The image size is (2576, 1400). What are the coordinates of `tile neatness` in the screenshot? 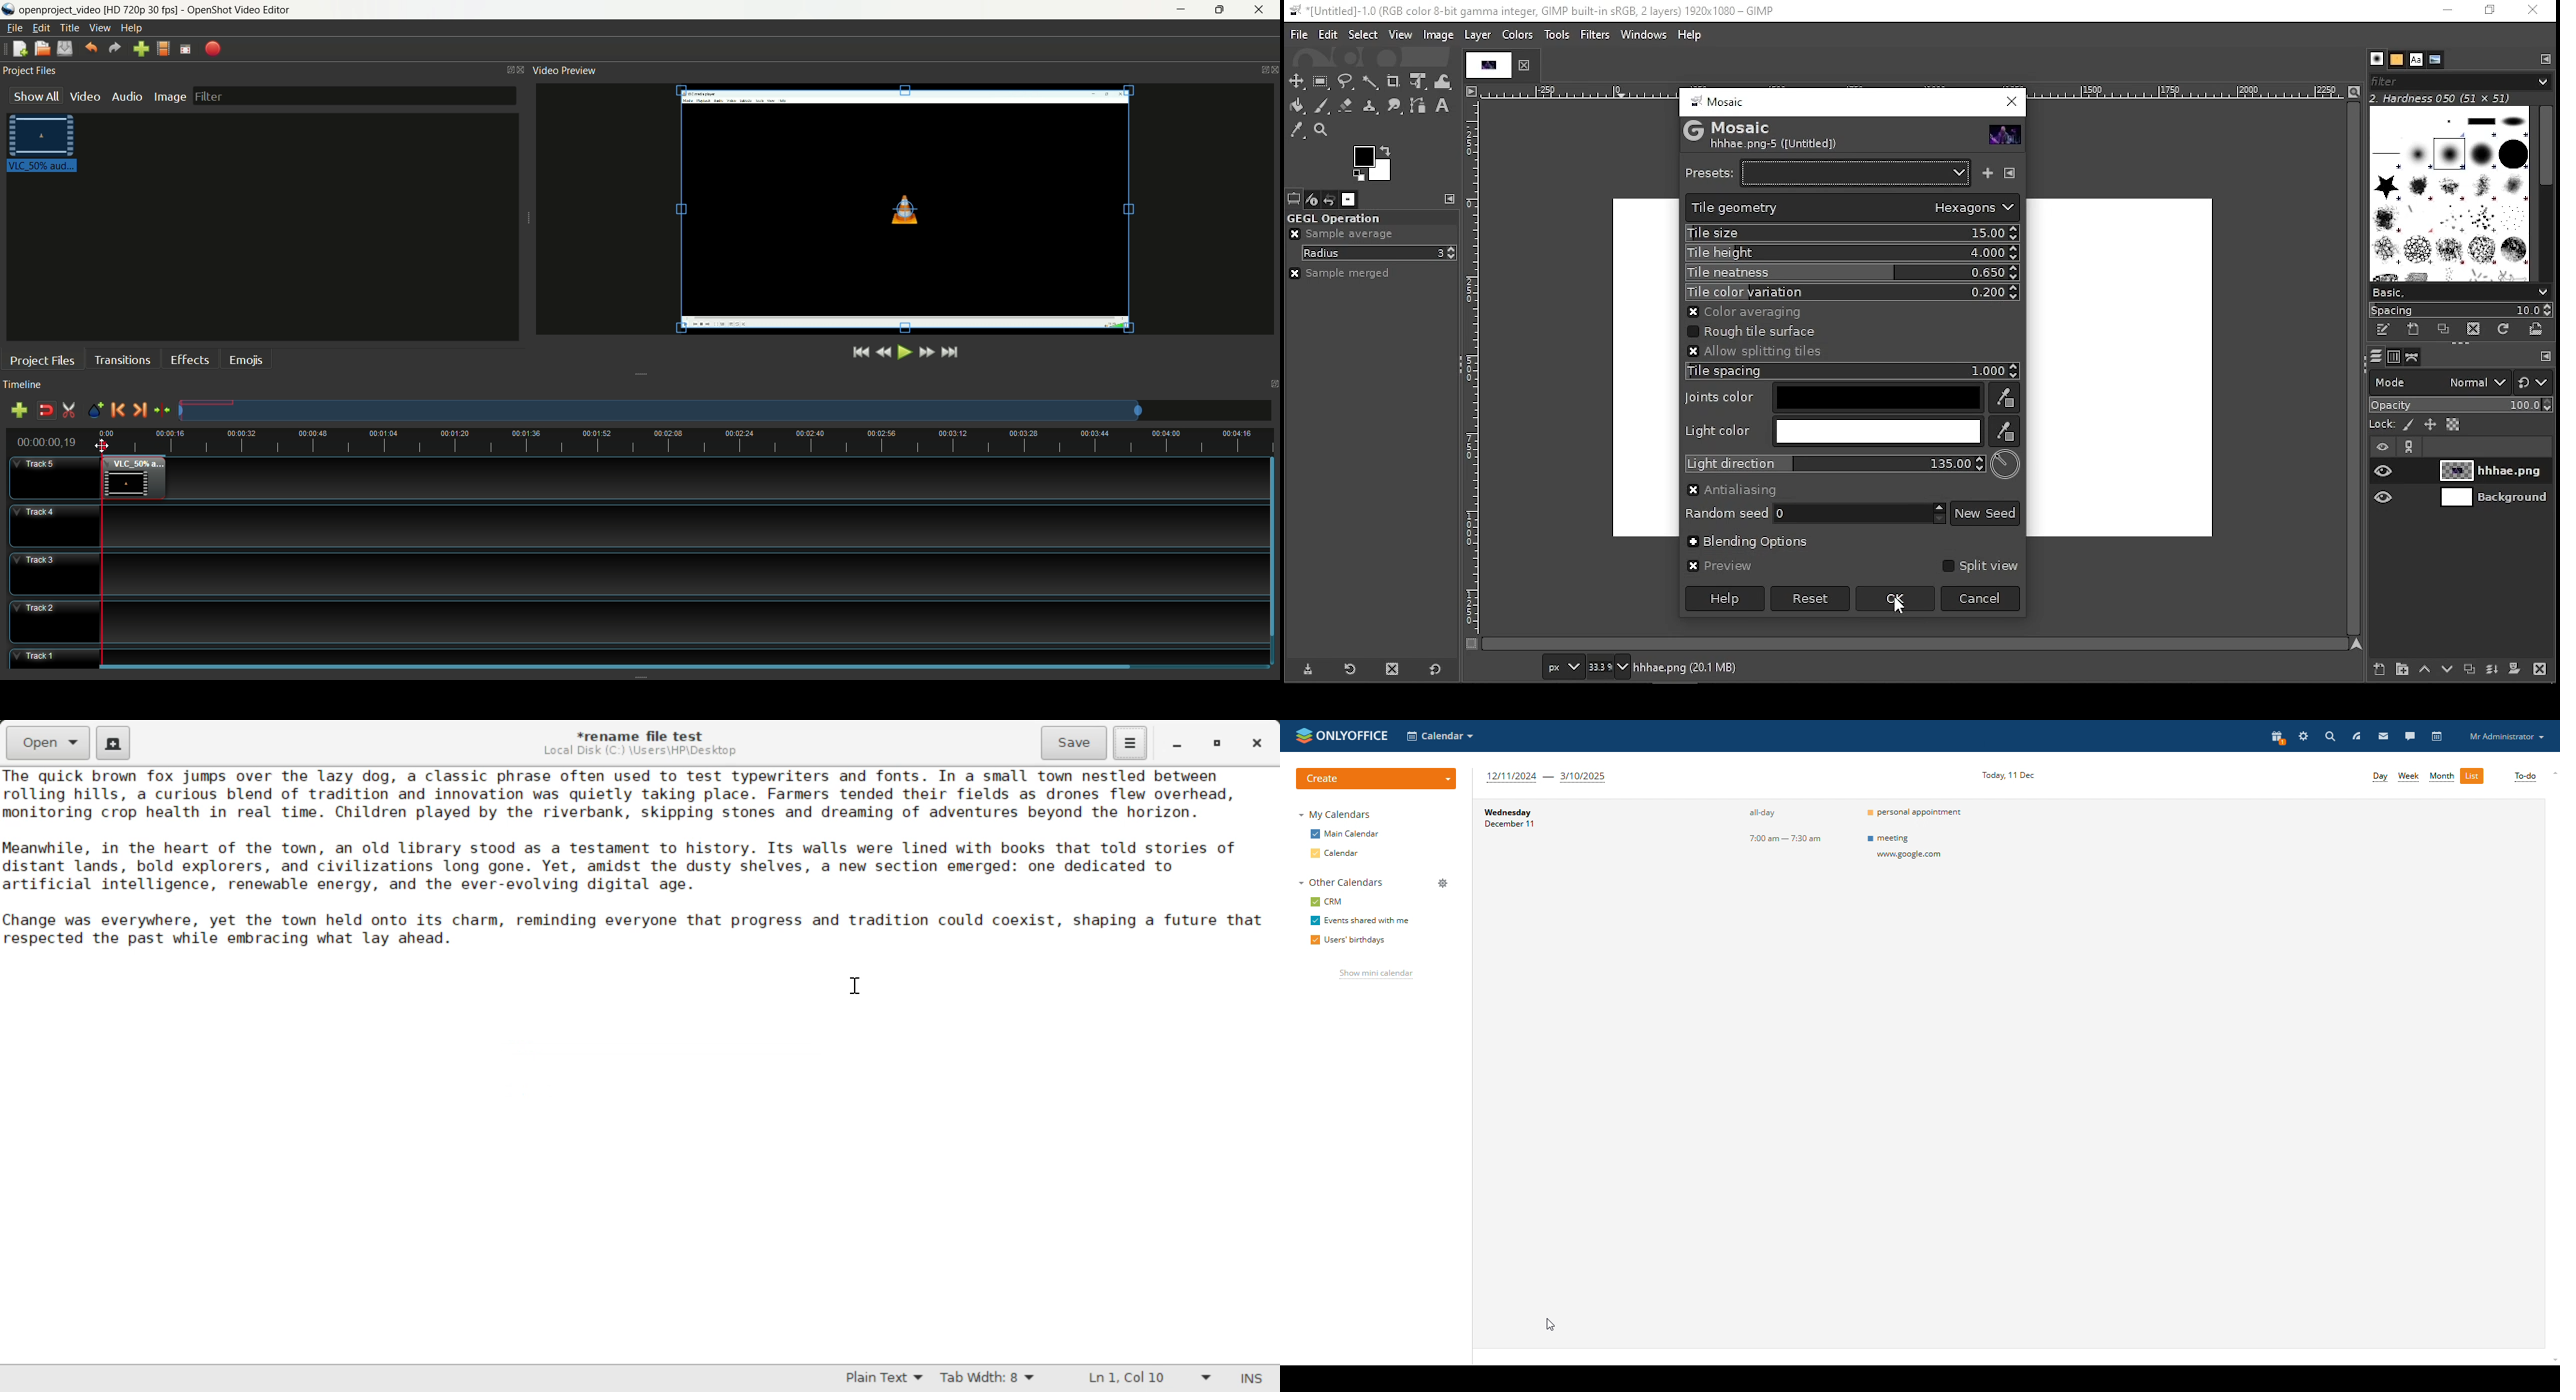 It's located at (1852, 272).